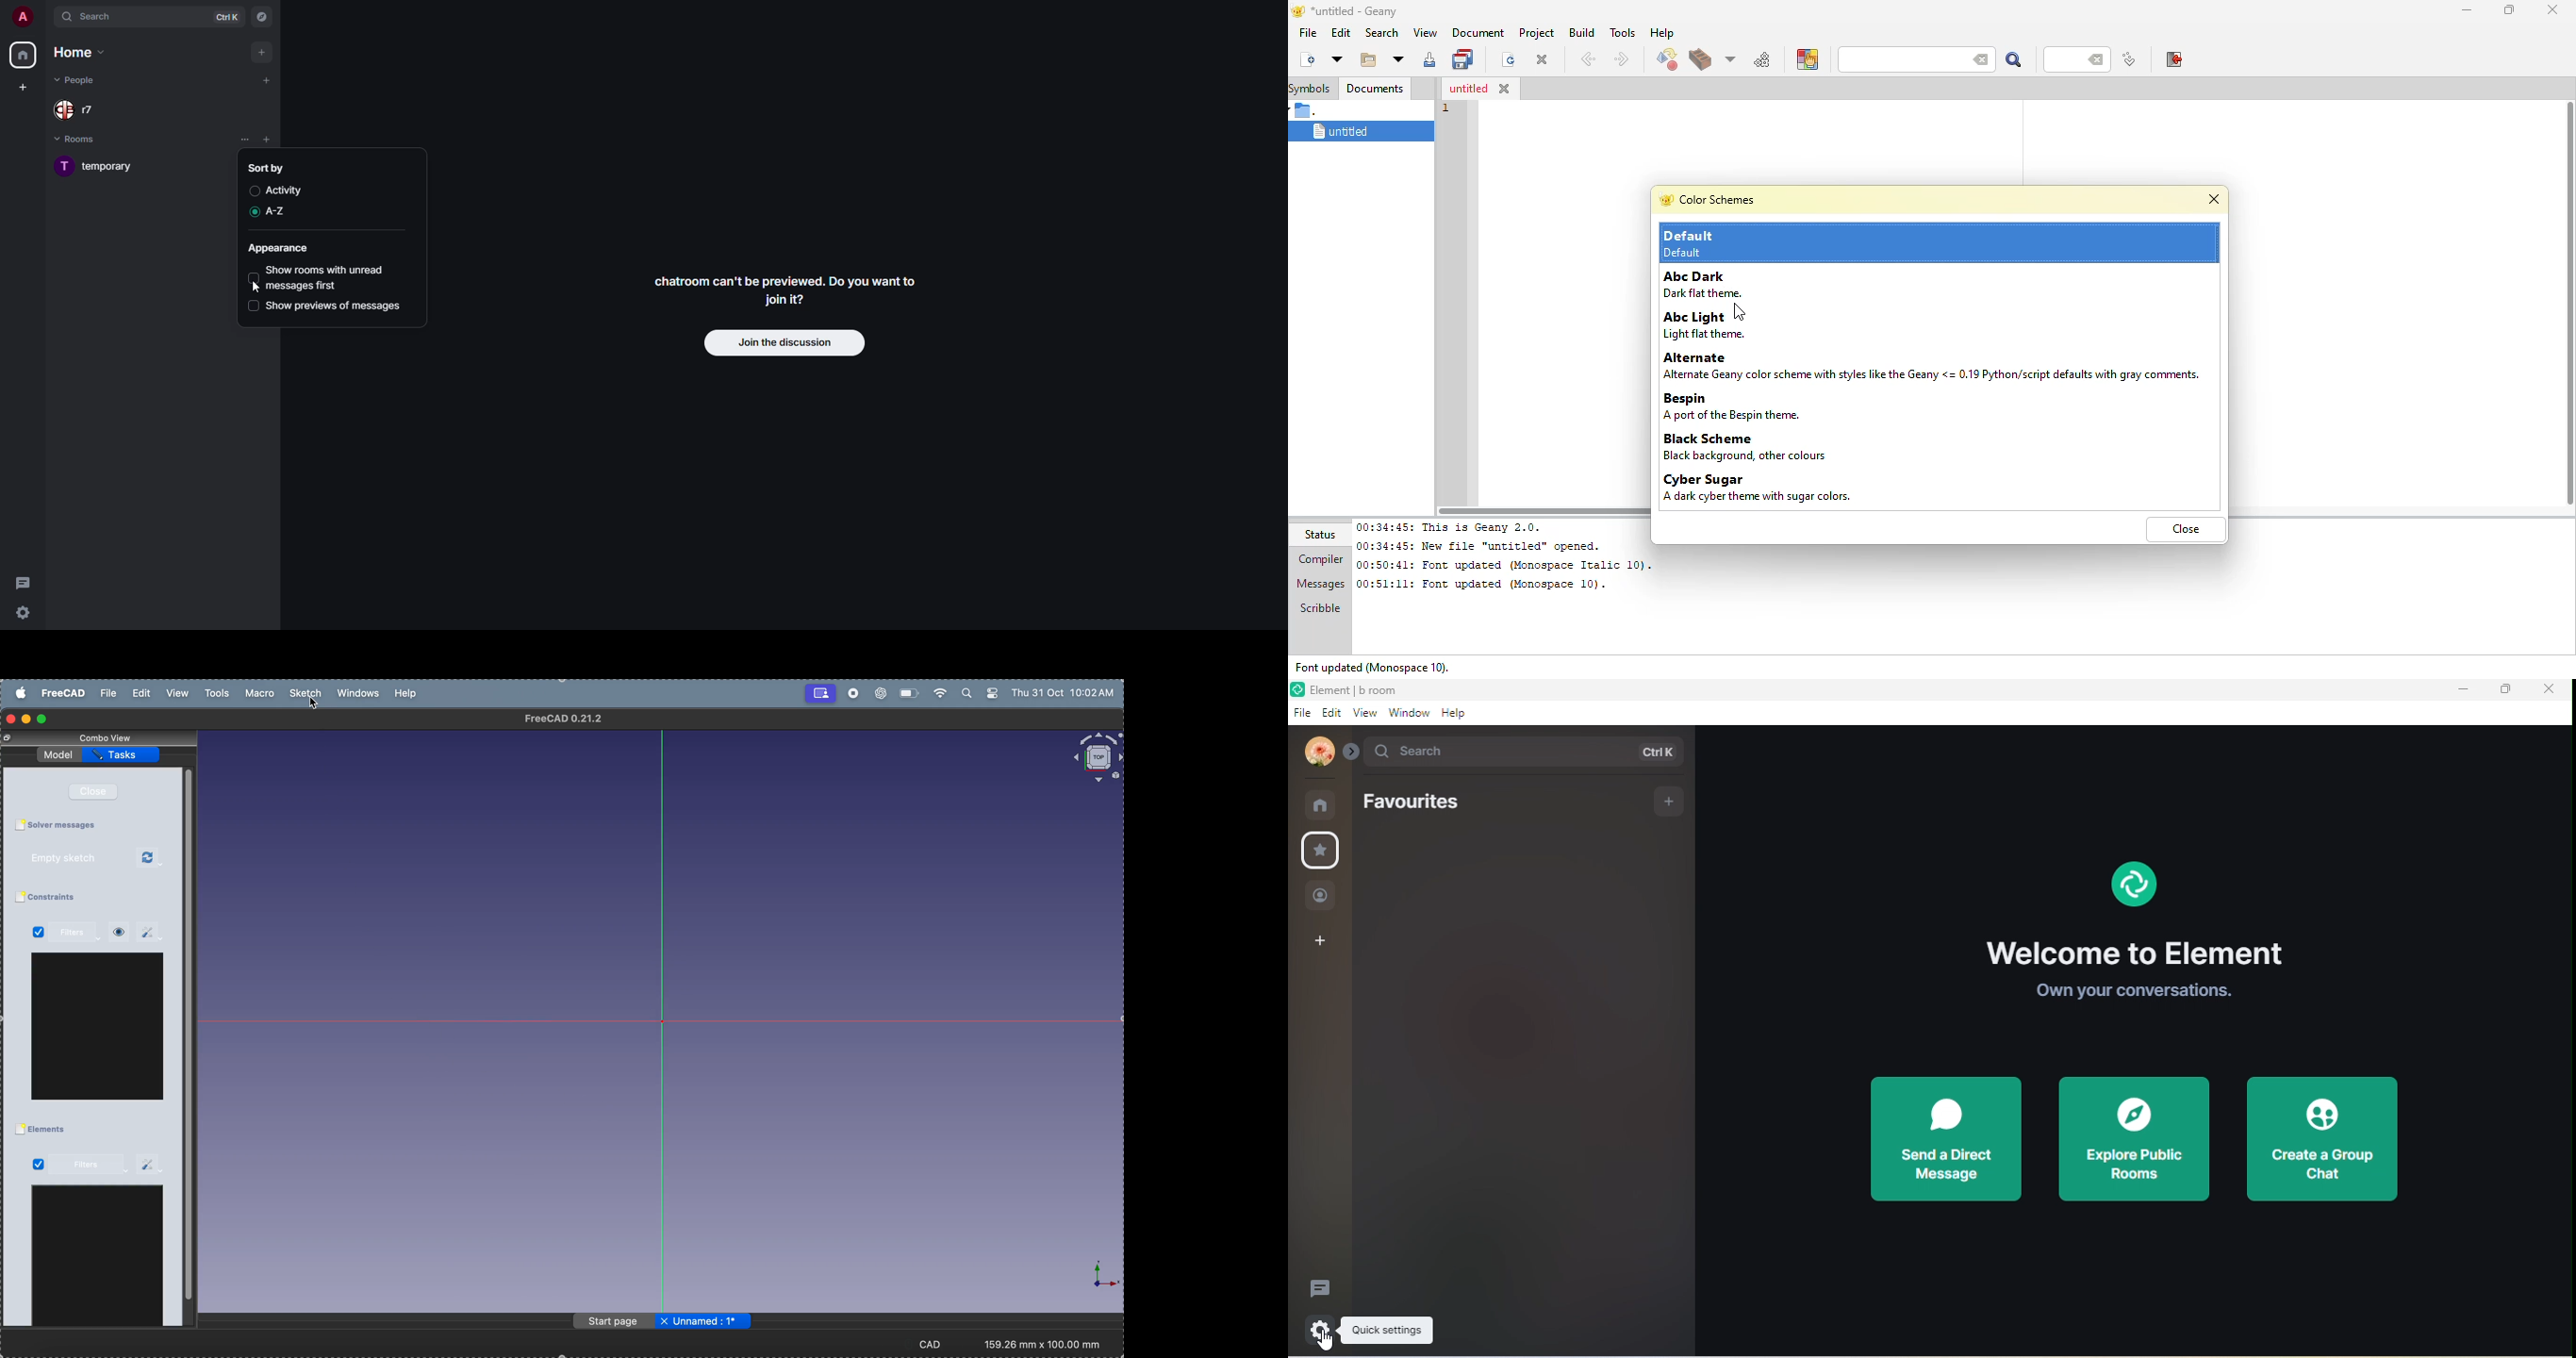  What do you see at coordinates (28, 719) in the screenshot?
I see `minimize` at bounding box center [28, 719].